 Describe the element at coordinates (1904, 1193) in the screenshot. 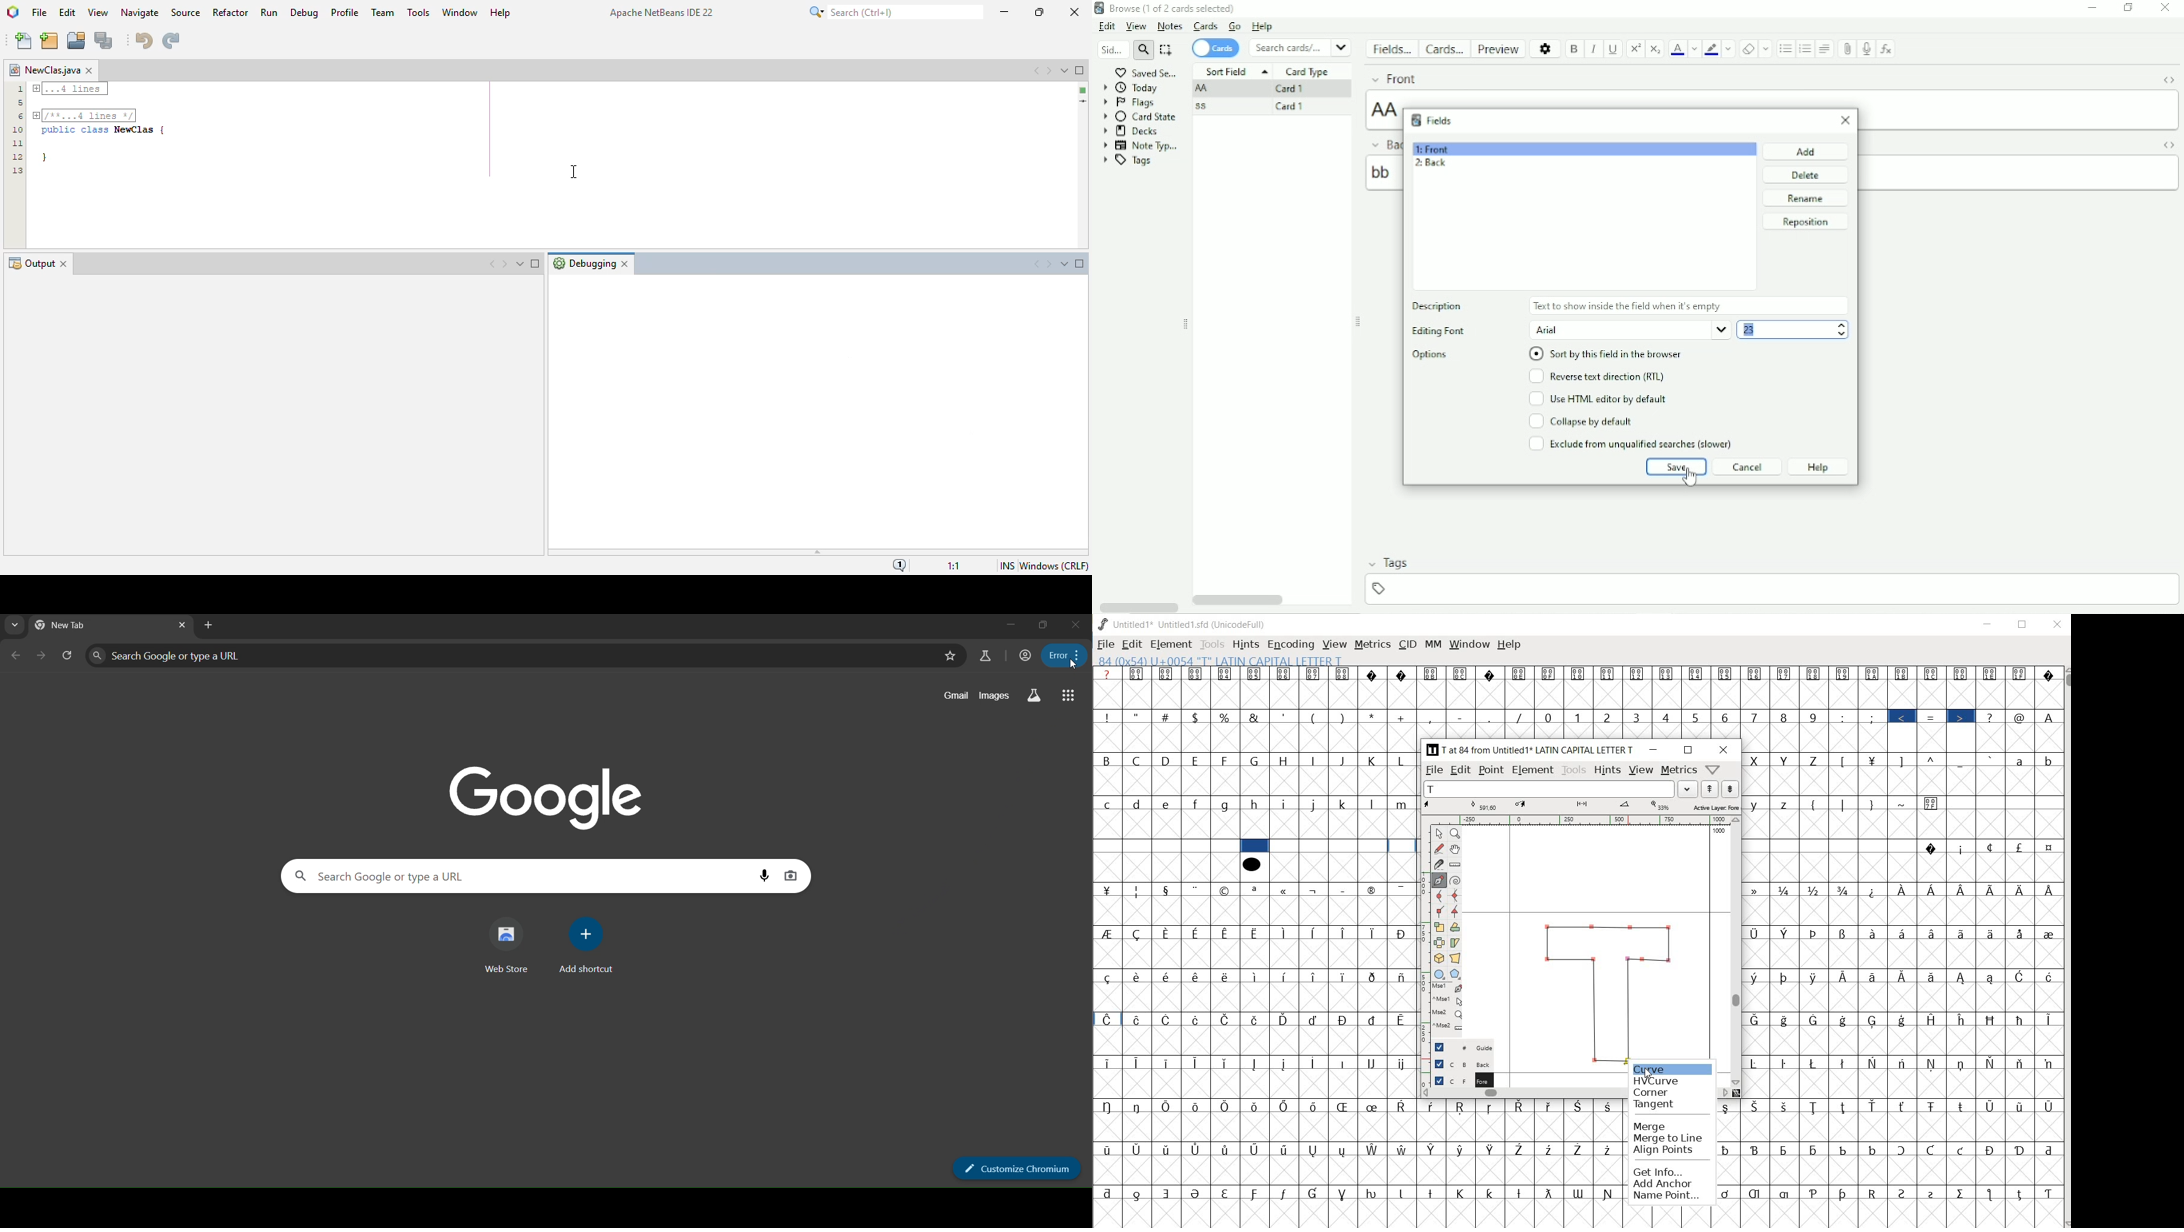

I see `Symbol` at that location.